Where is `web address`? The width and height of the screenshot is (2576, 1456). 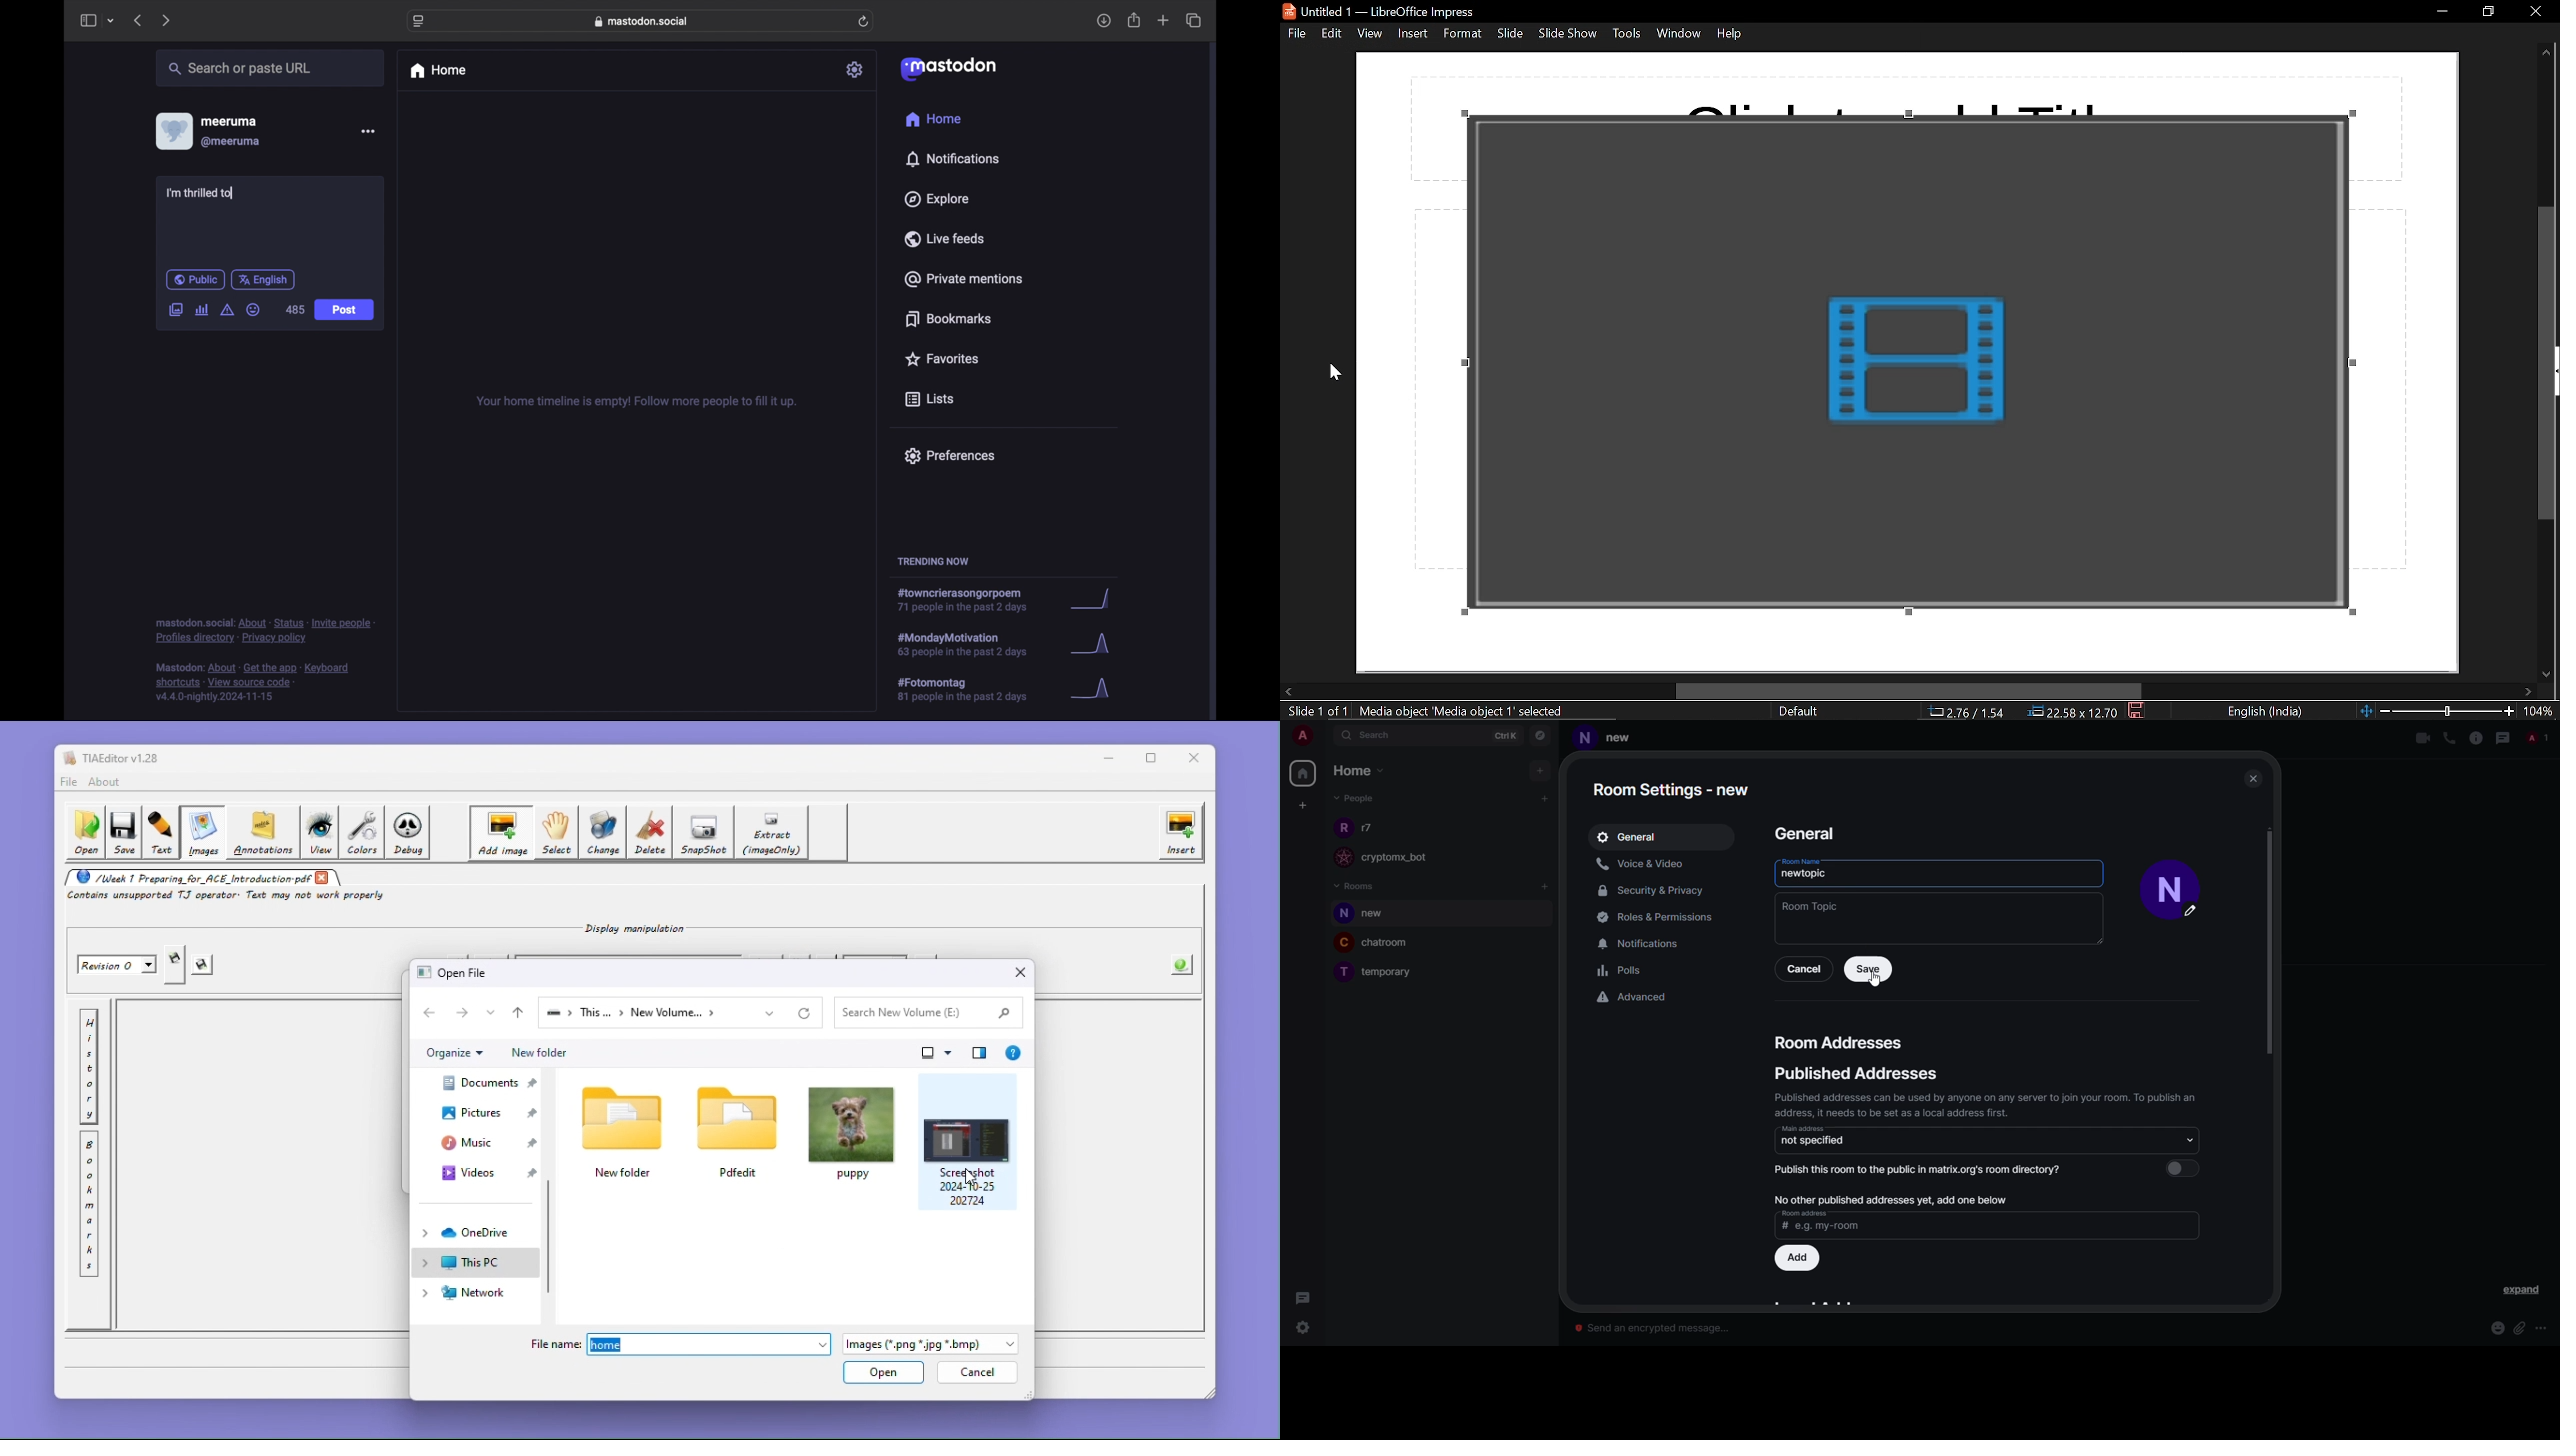 web address is located at coordinates (641, 21).